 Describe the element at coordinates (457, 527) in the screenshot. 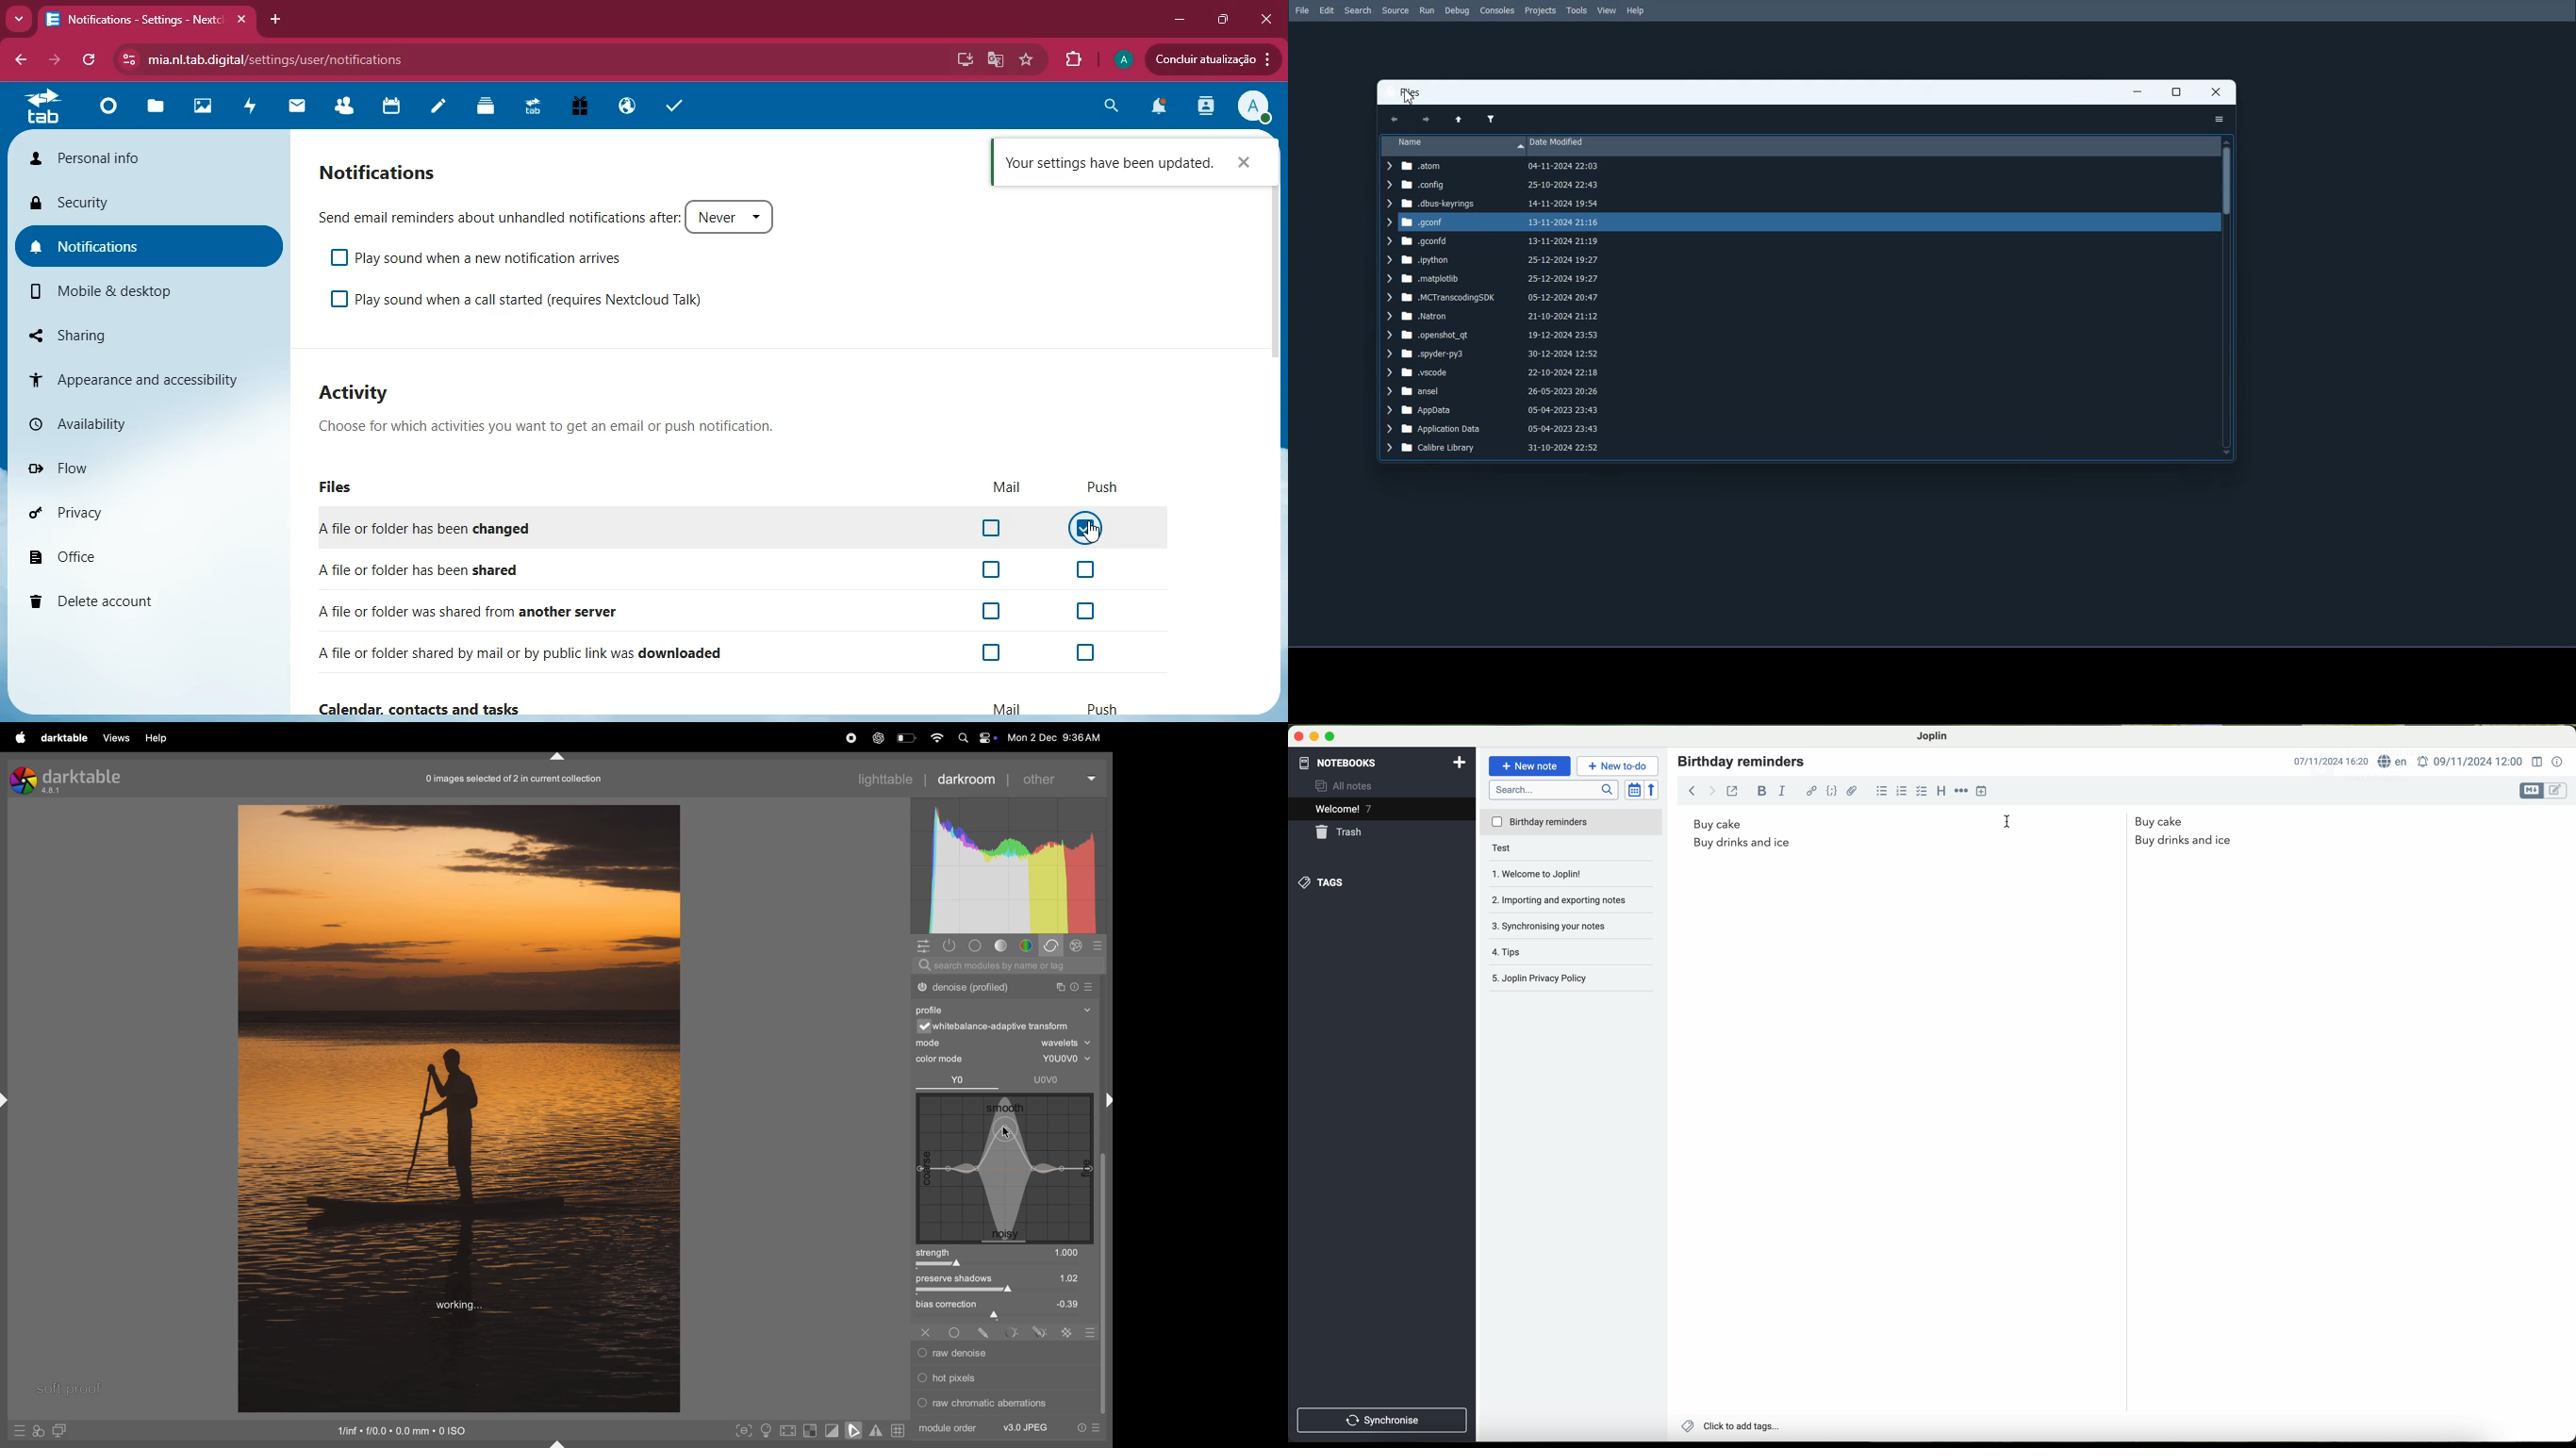

I see `changed` at that location.